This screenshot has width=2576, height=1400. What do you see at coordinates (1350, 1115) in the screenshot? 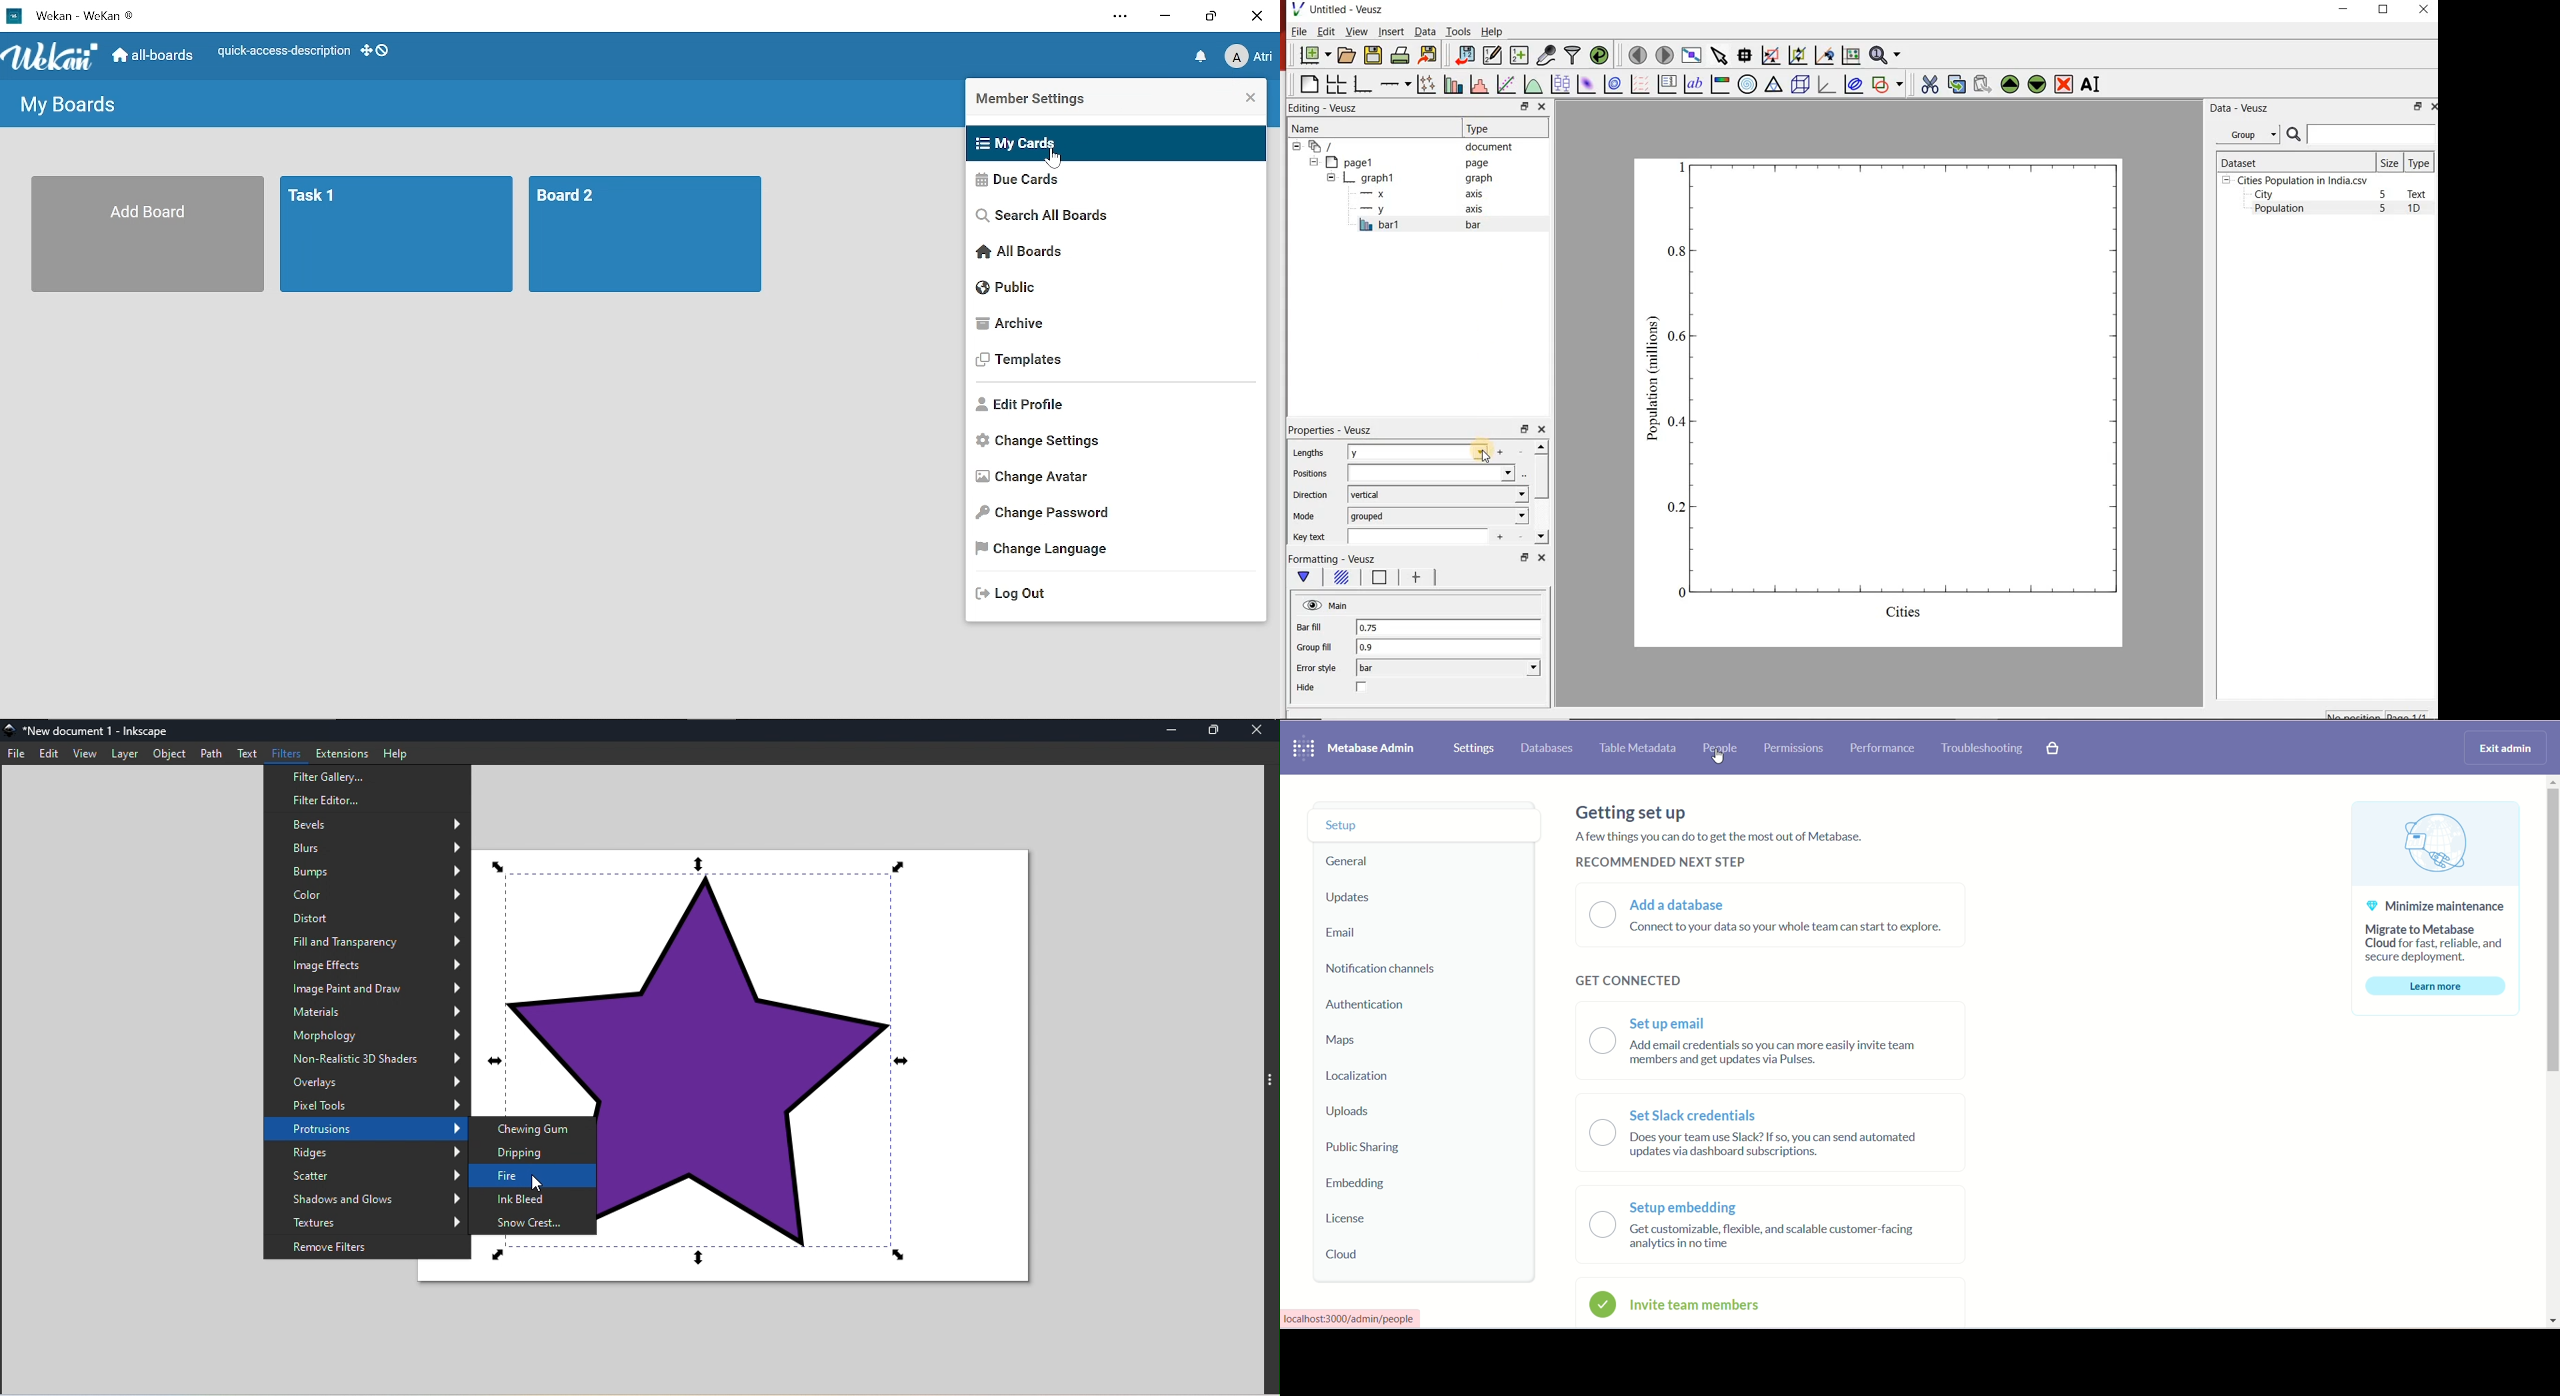
I see `uploads` at bounding box center [1350, 1115].